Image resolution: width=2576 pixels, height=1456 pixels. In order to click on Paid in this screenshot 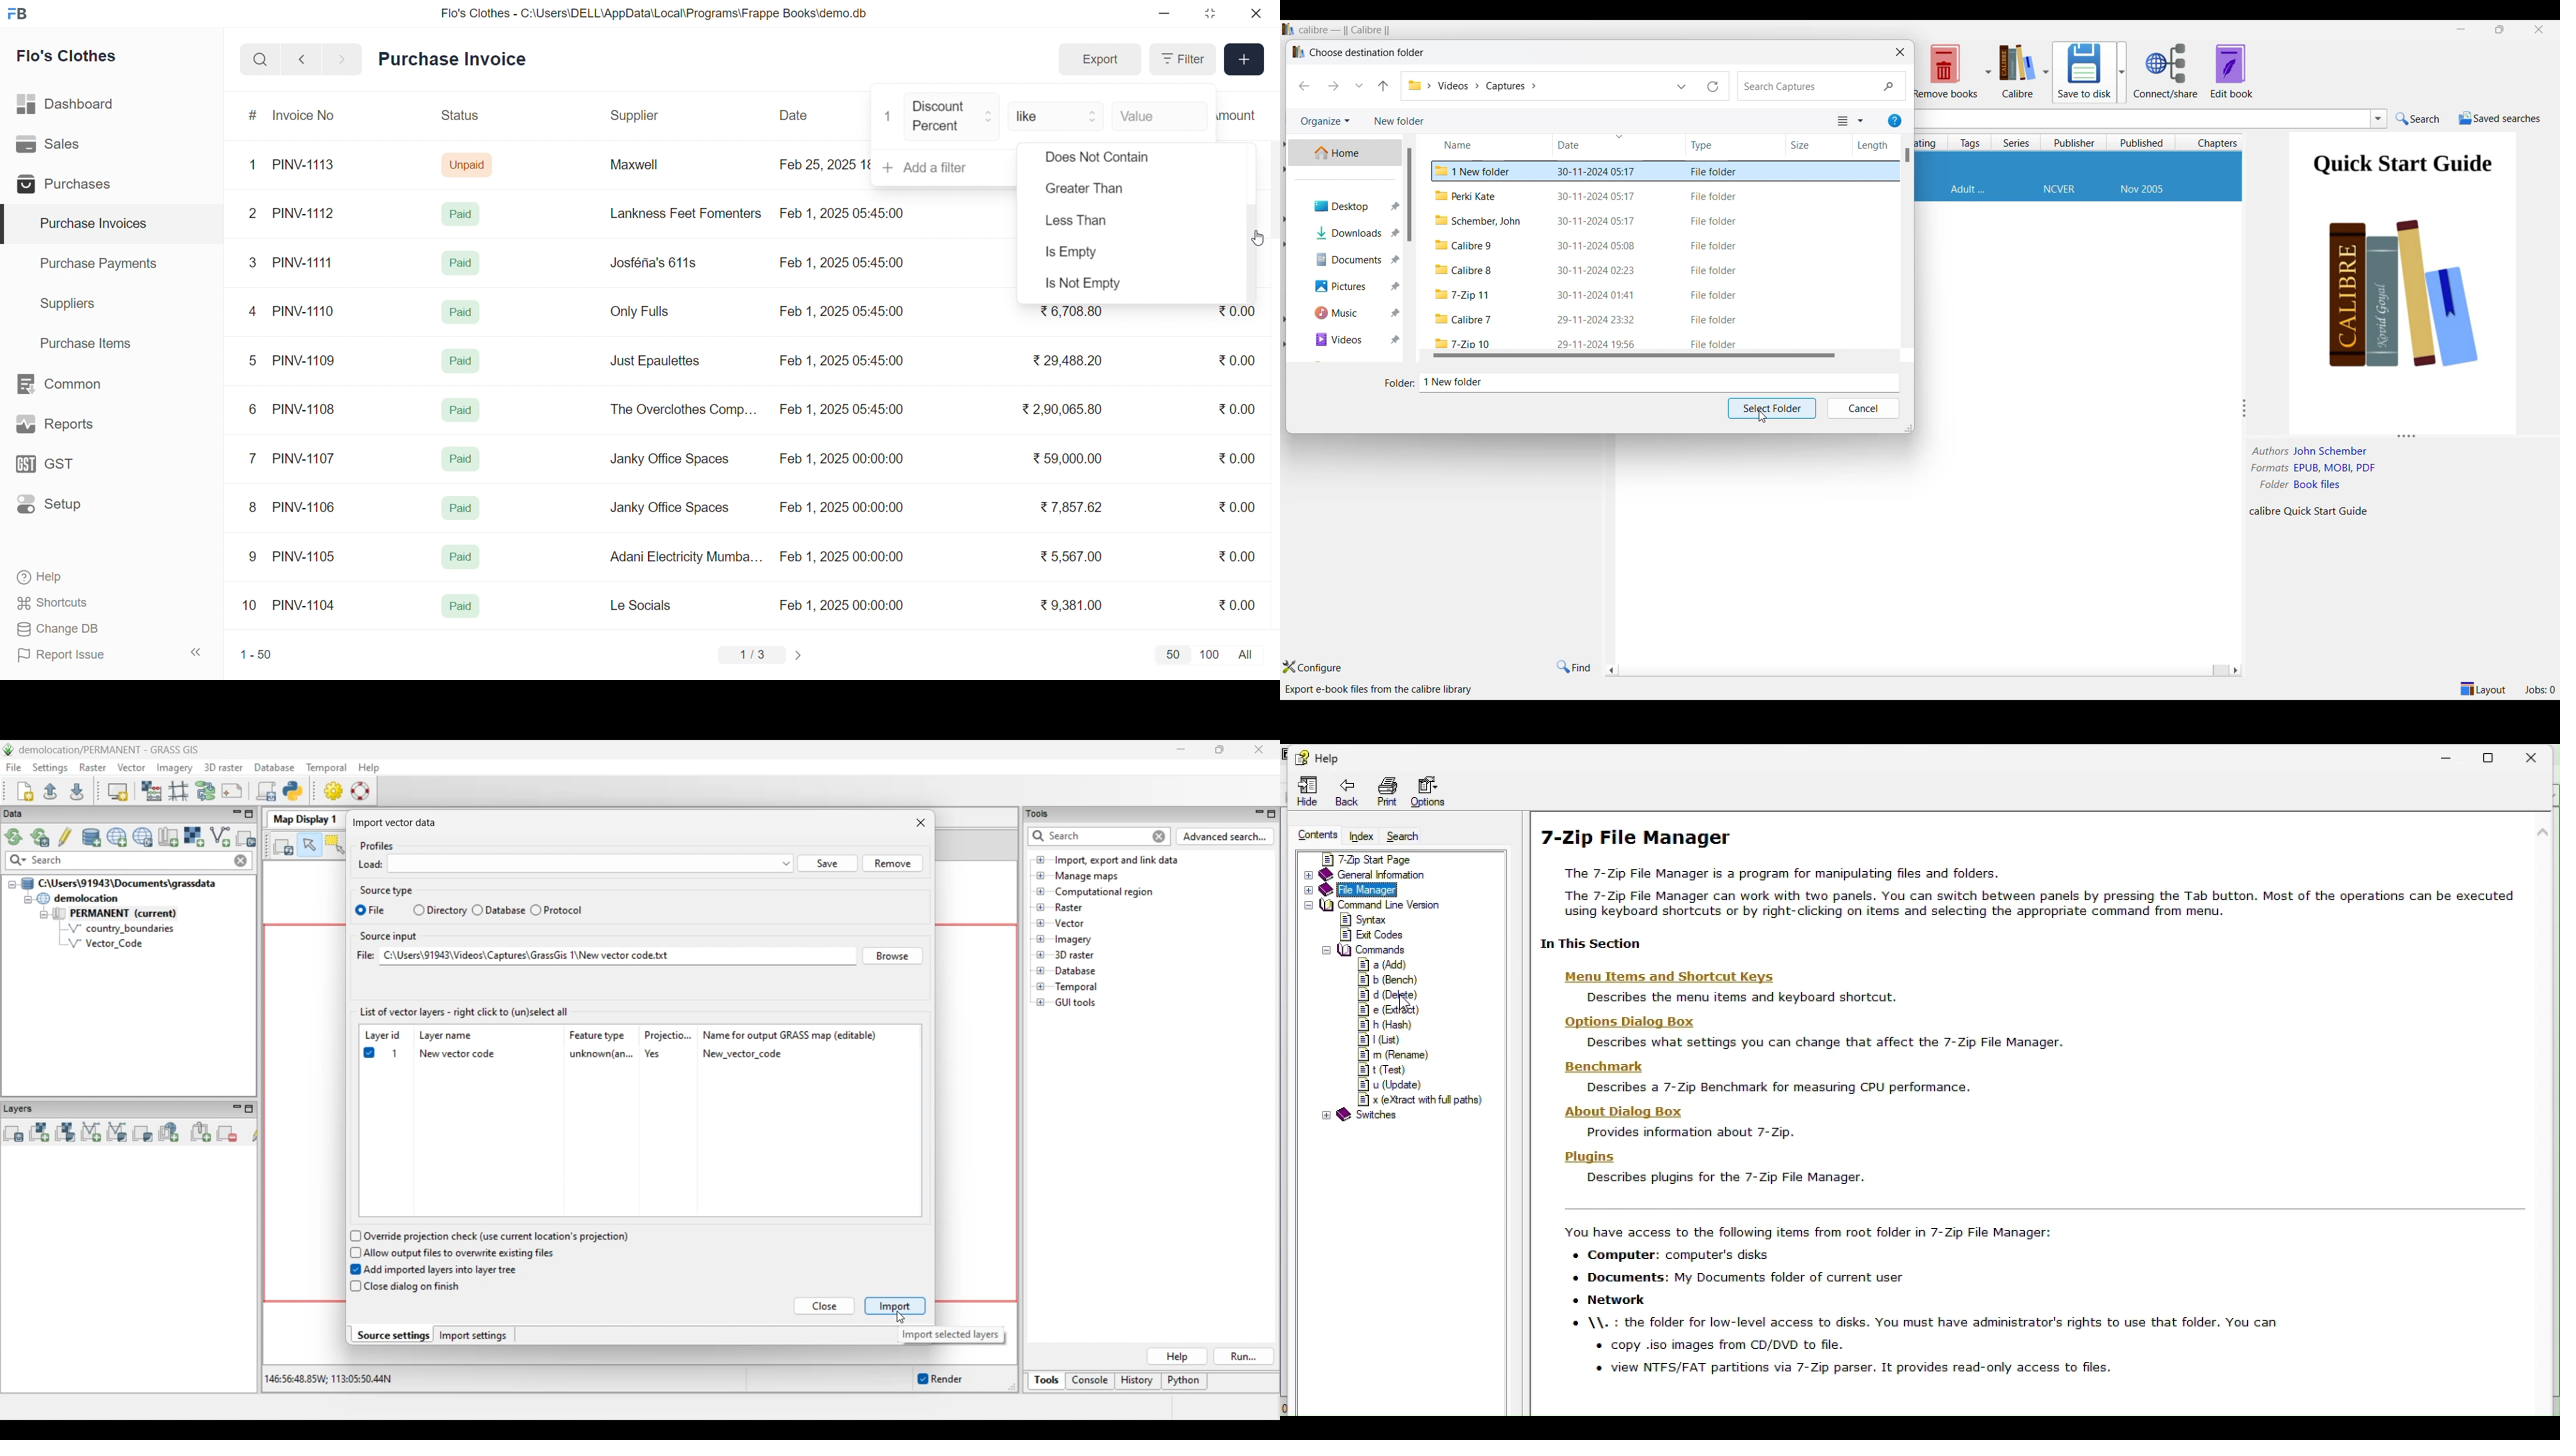, I will do `click(461, 607)`.